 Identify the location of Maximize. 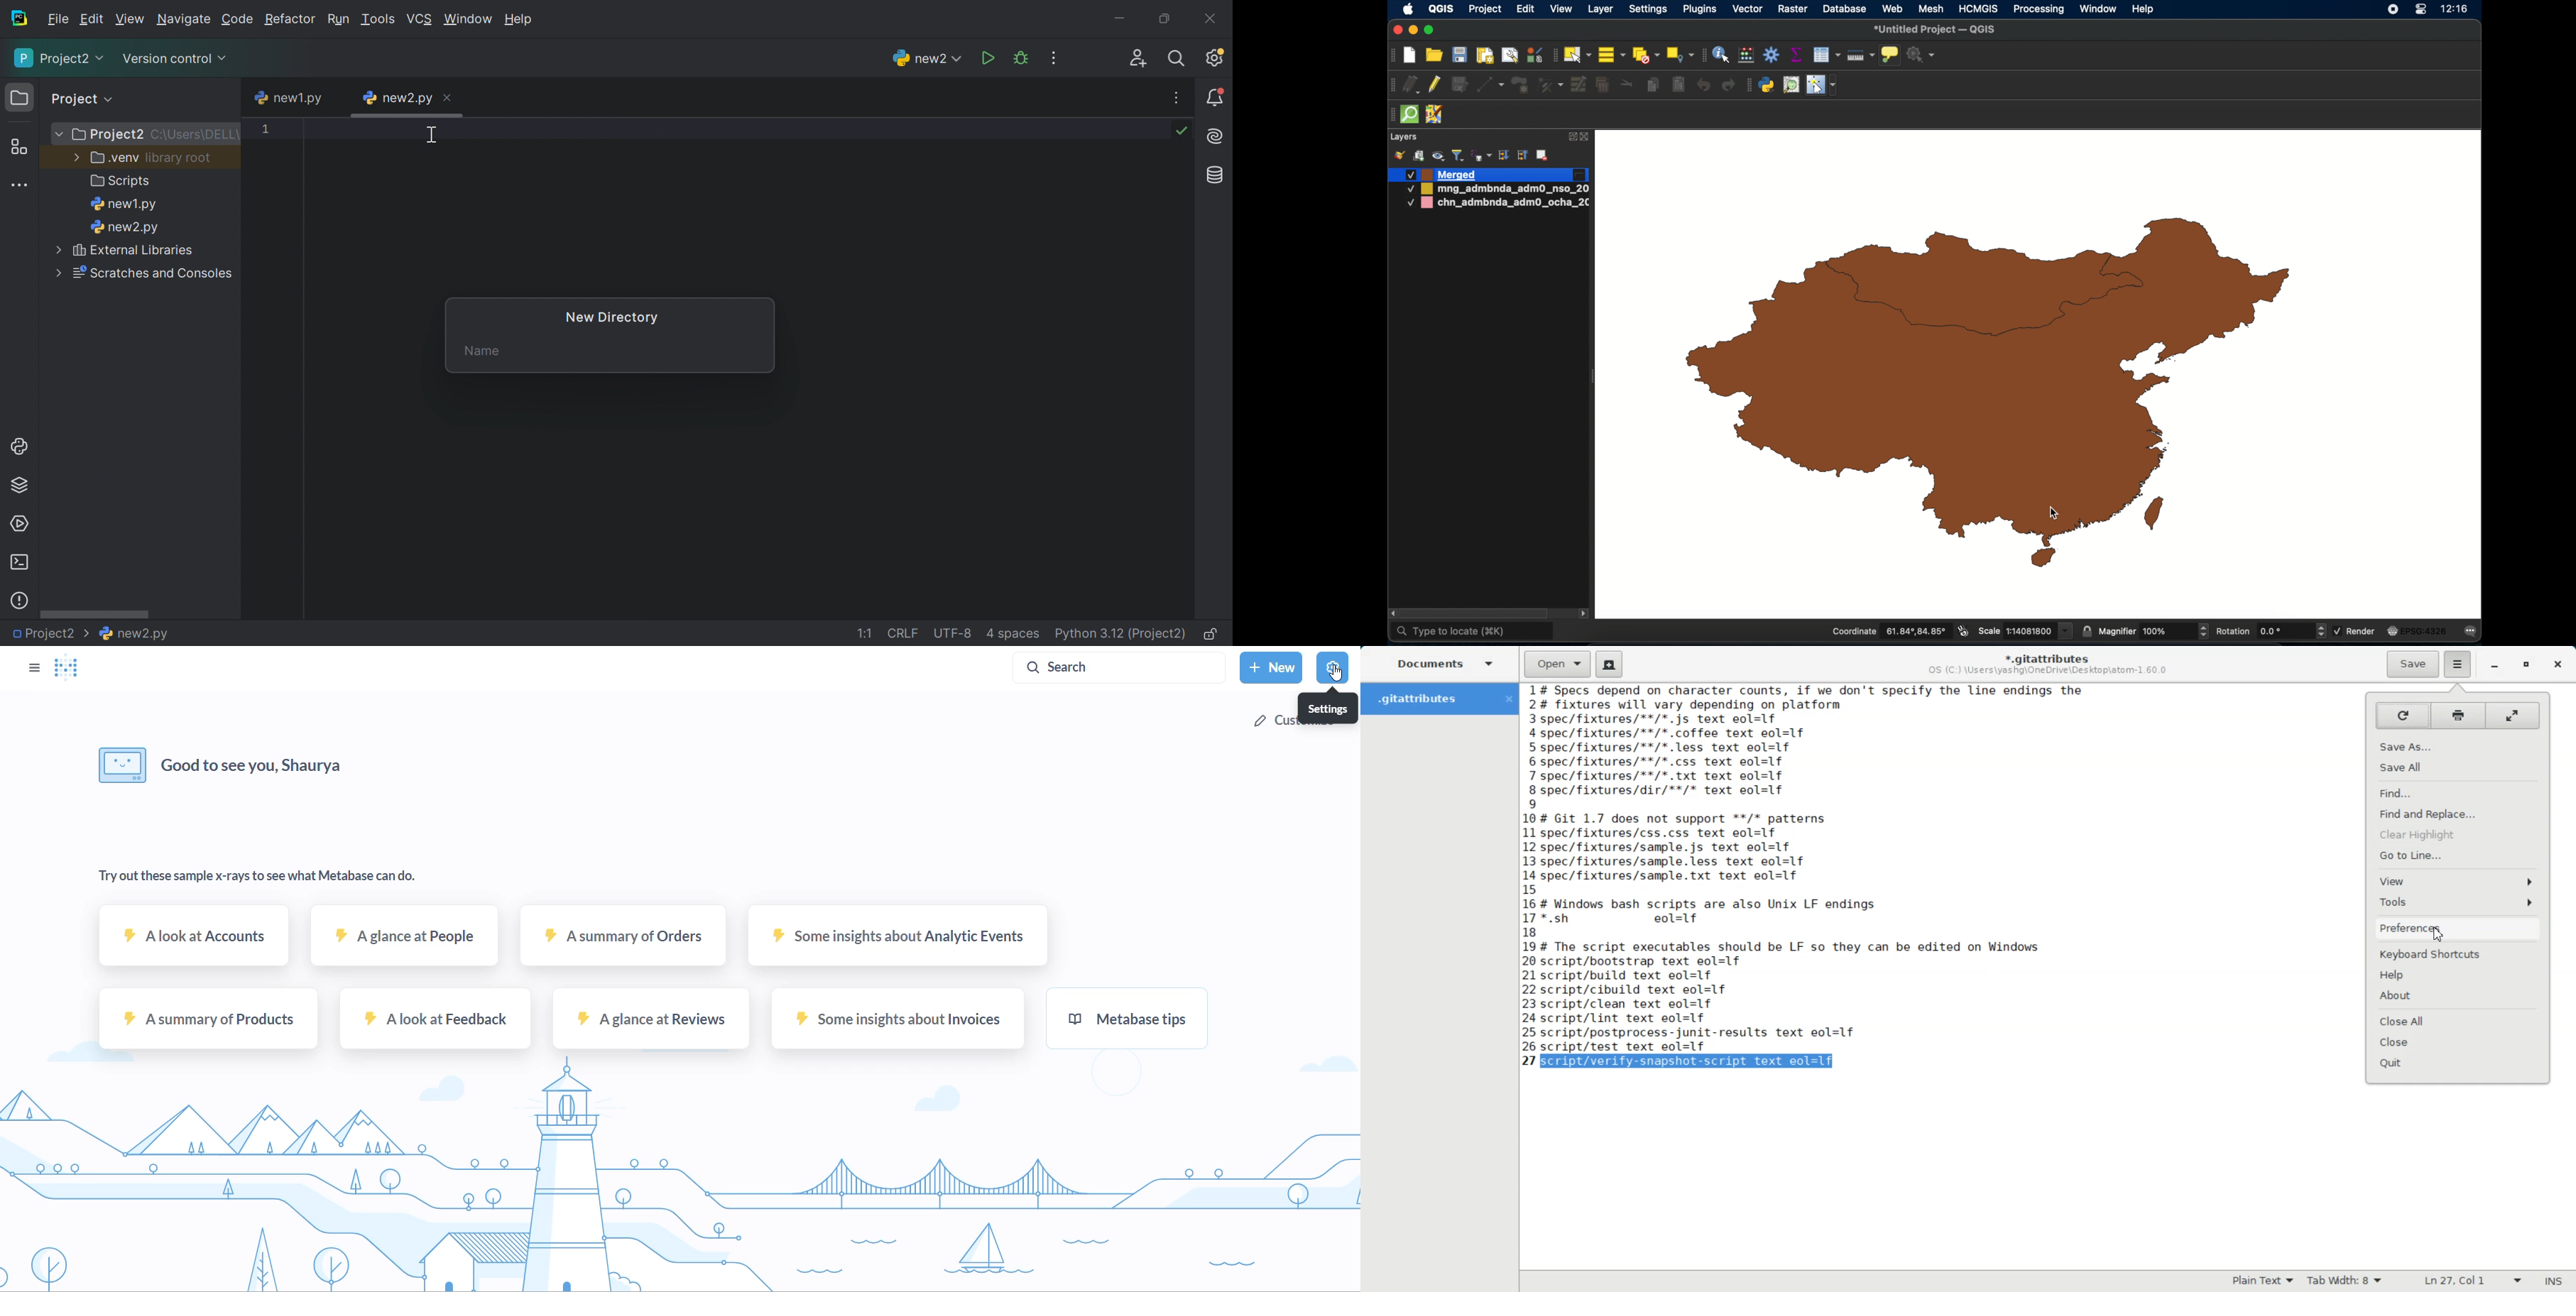
(2528, 666).